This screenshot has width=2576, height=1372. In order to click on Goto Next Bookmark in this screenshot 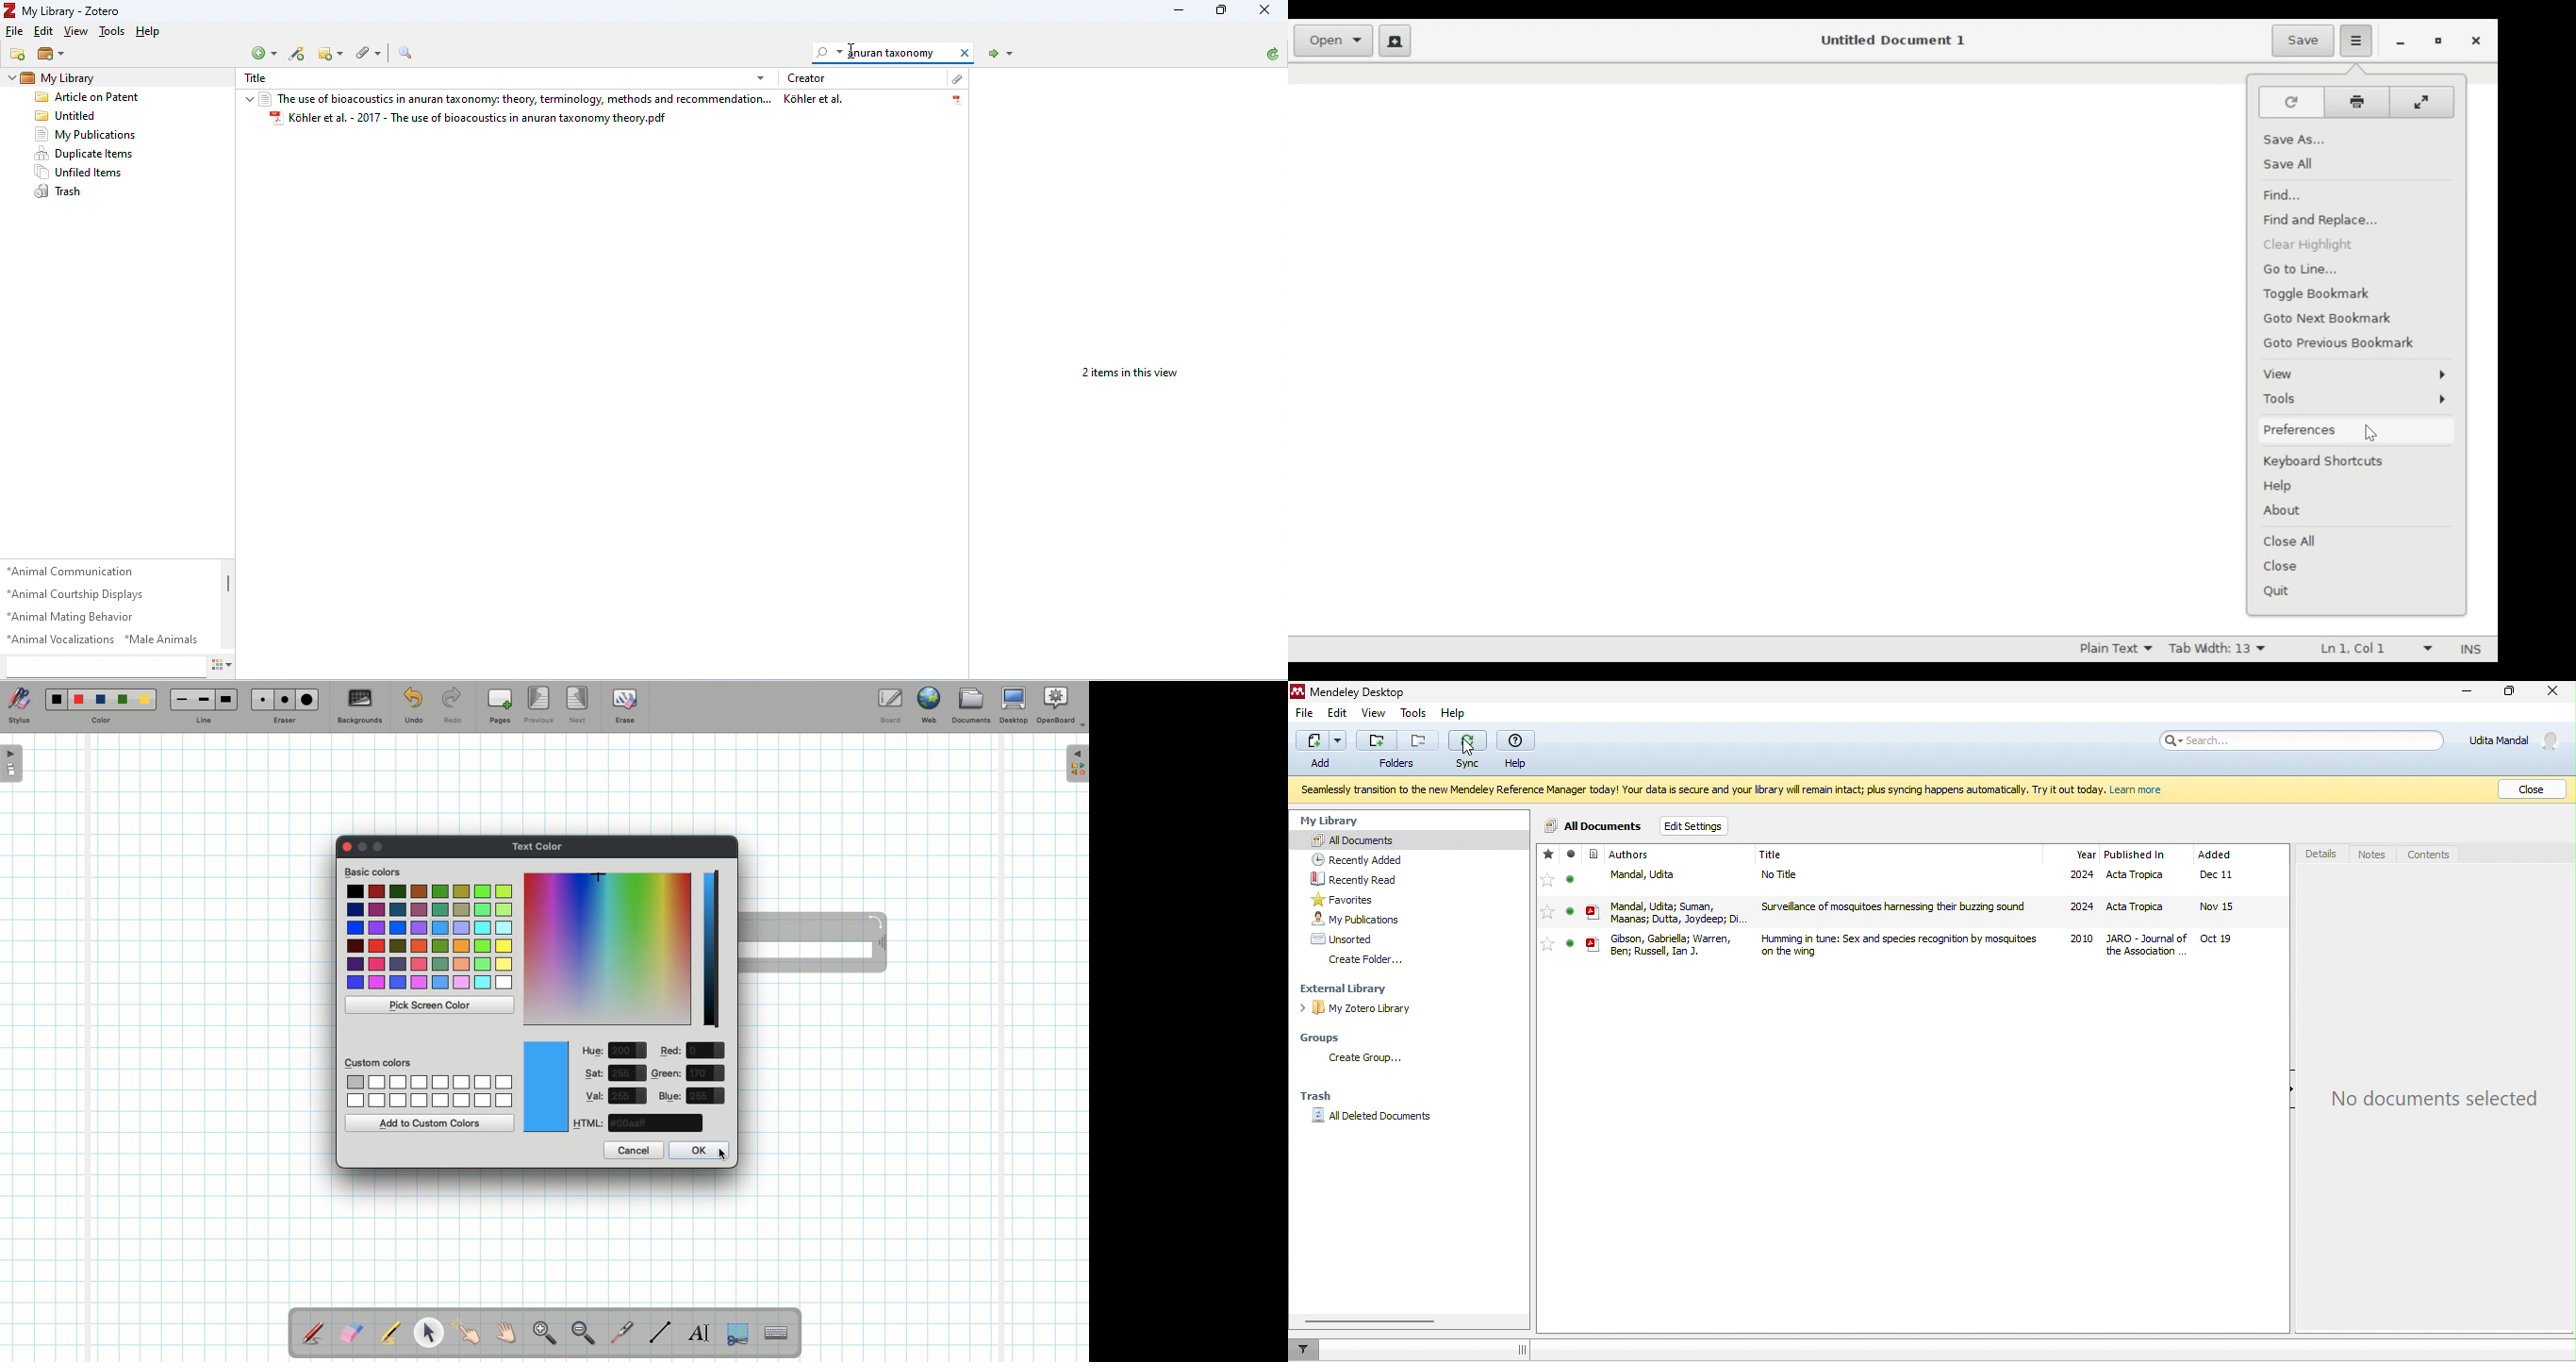, I will do `click(2334, 320)`.